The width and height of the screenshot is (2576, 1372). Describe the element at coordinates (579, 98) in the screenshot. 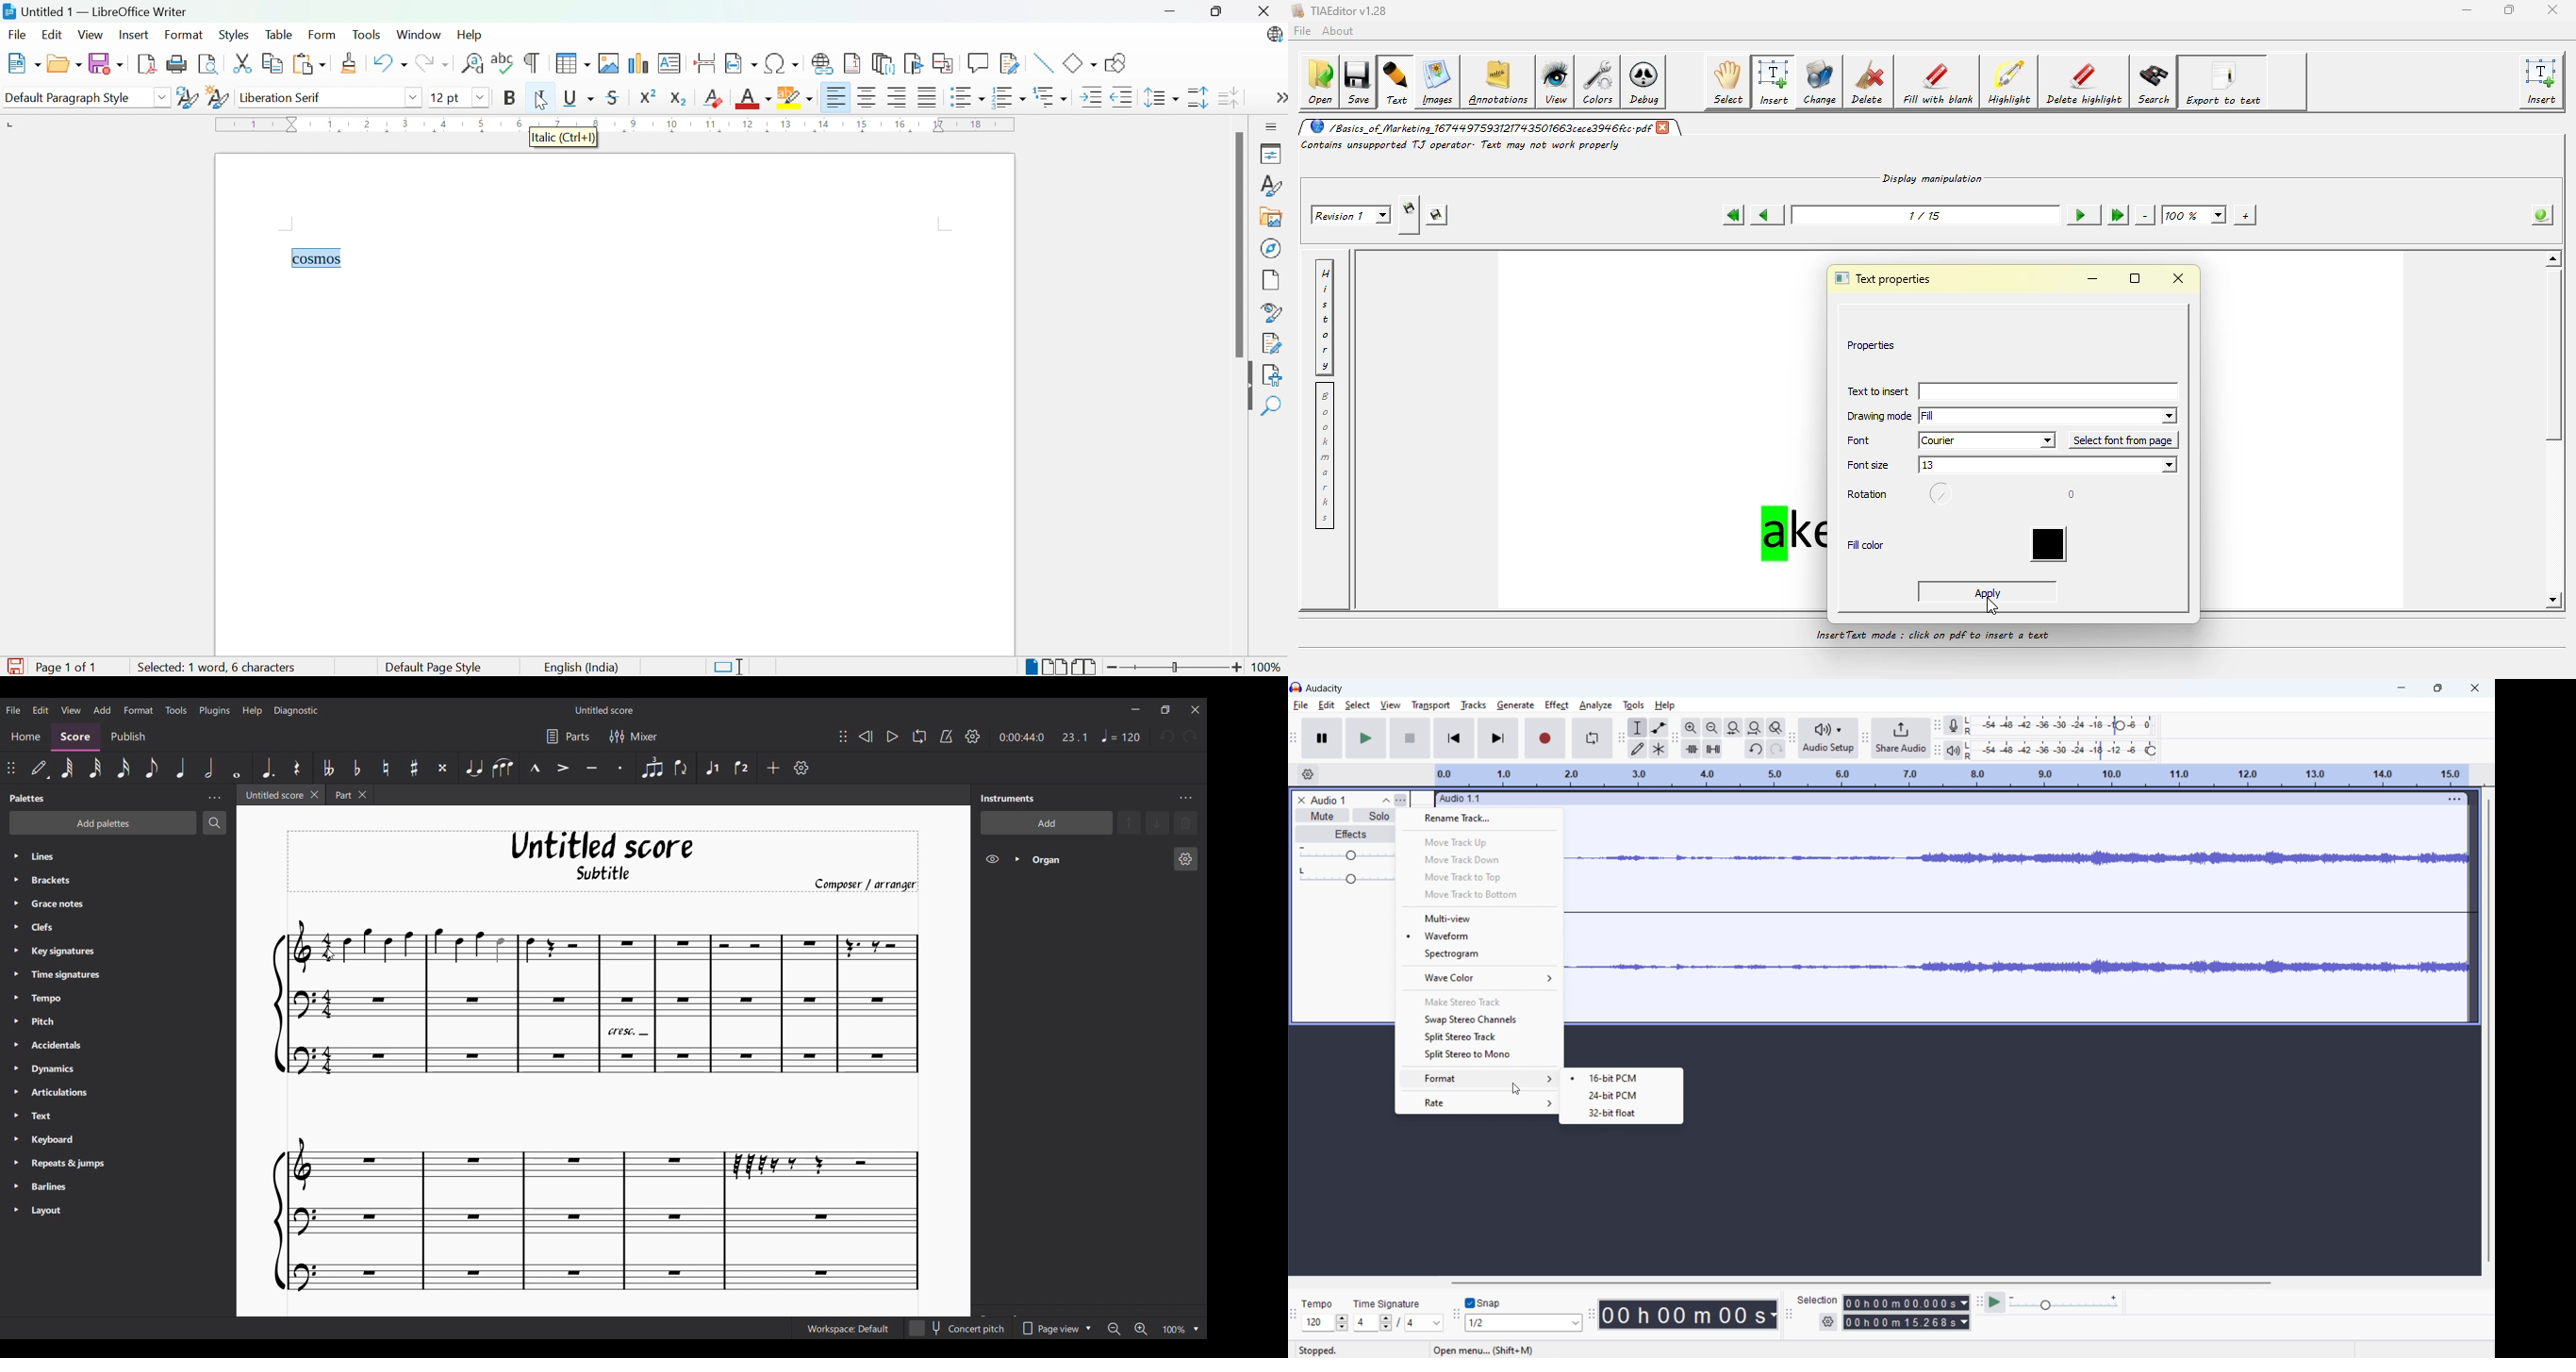

I see `Underline` at that location.